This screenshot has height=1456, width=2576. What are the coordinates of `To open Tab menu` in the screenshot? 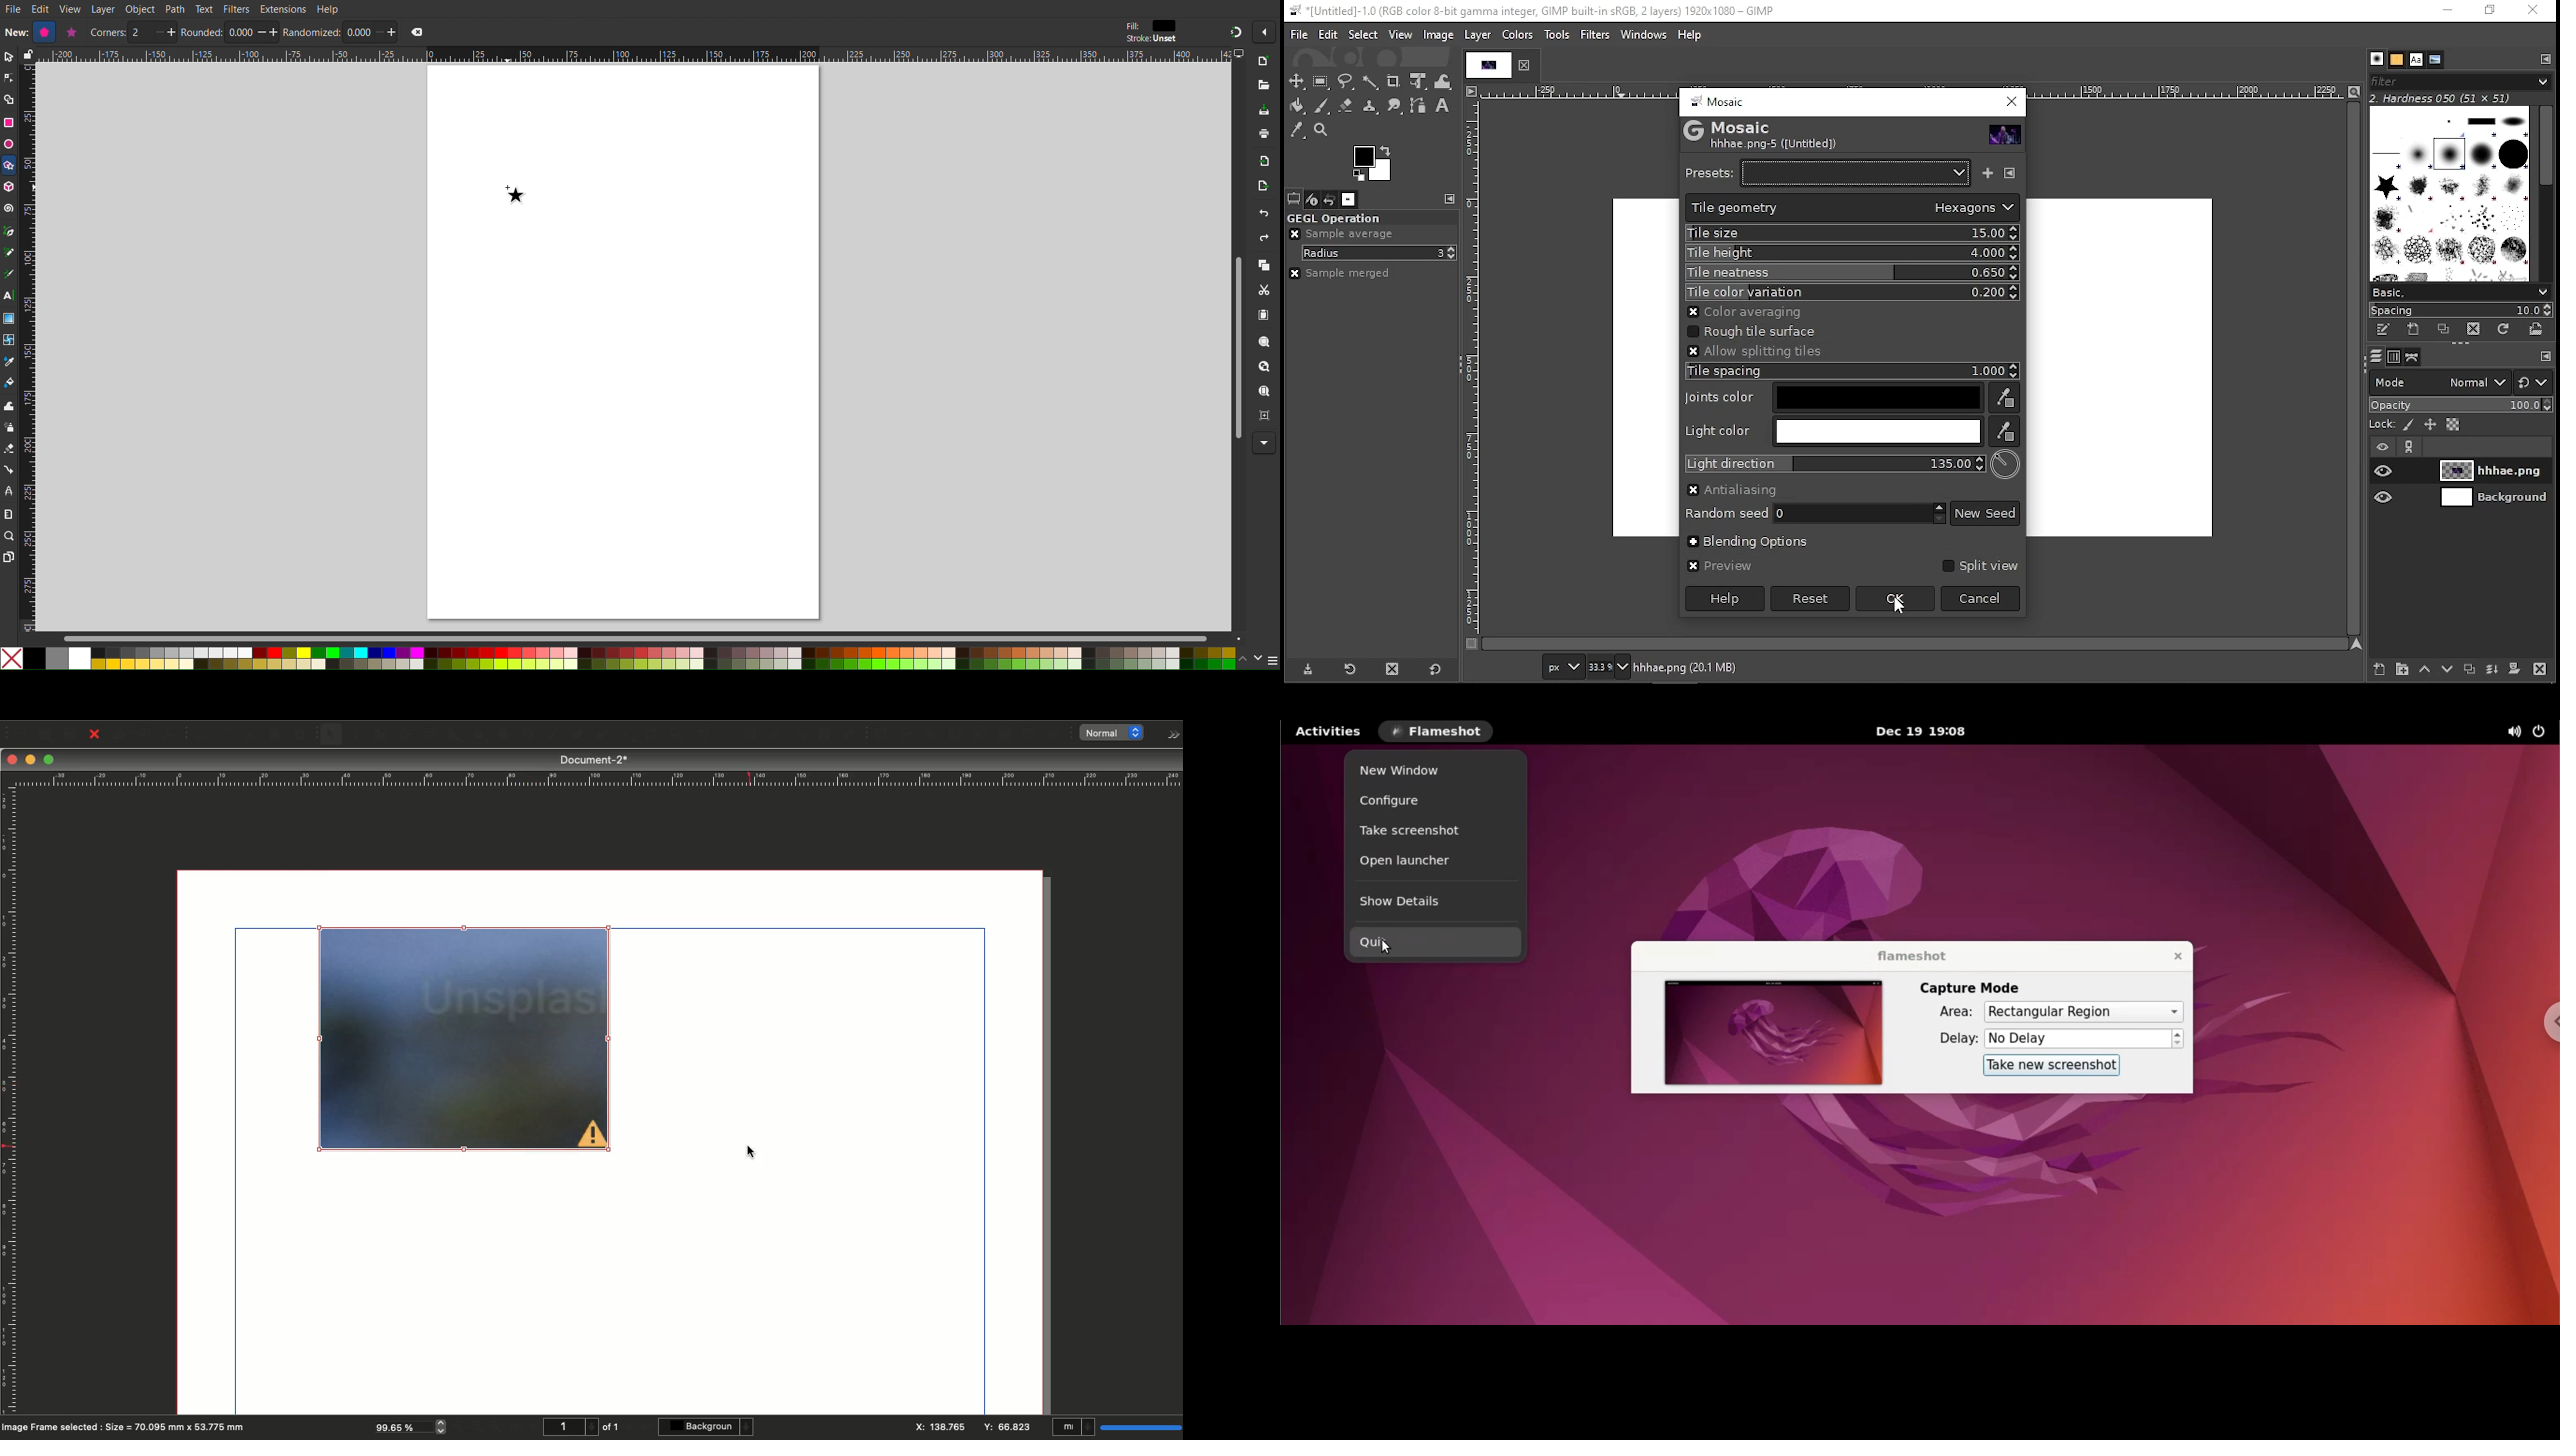 It's located at (1450, 199).